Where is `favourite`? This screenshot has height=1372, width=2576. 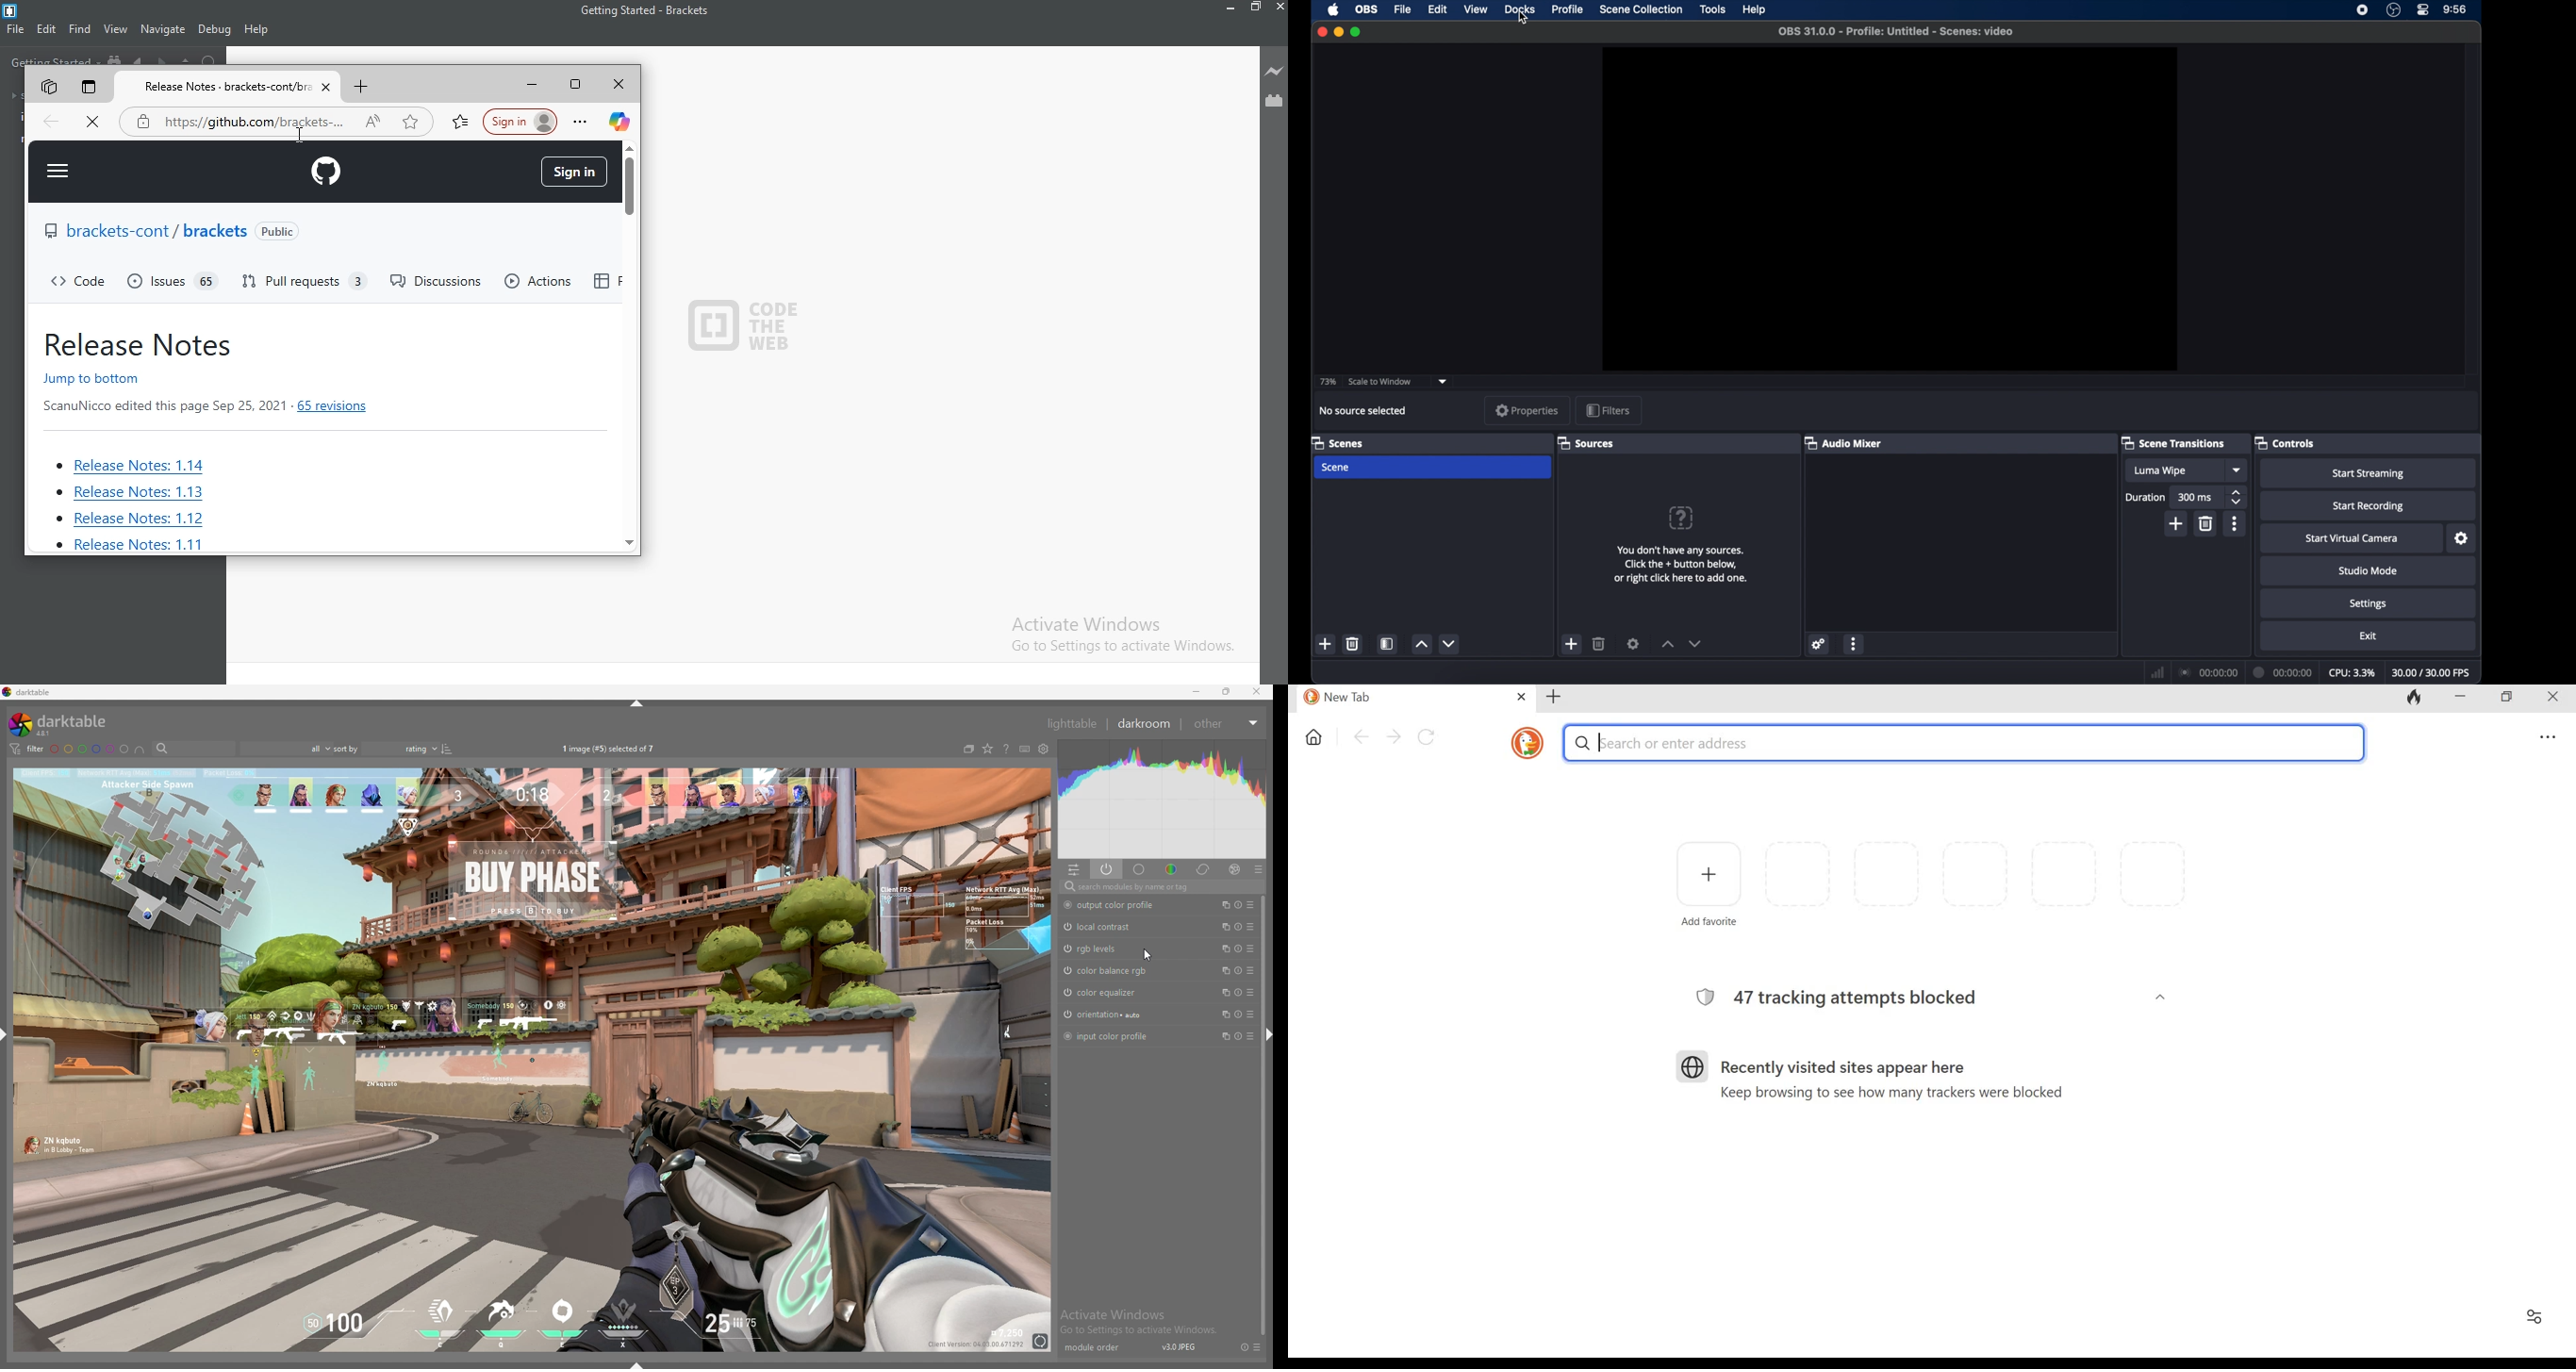 favourite is located at coordinates (411, 122).